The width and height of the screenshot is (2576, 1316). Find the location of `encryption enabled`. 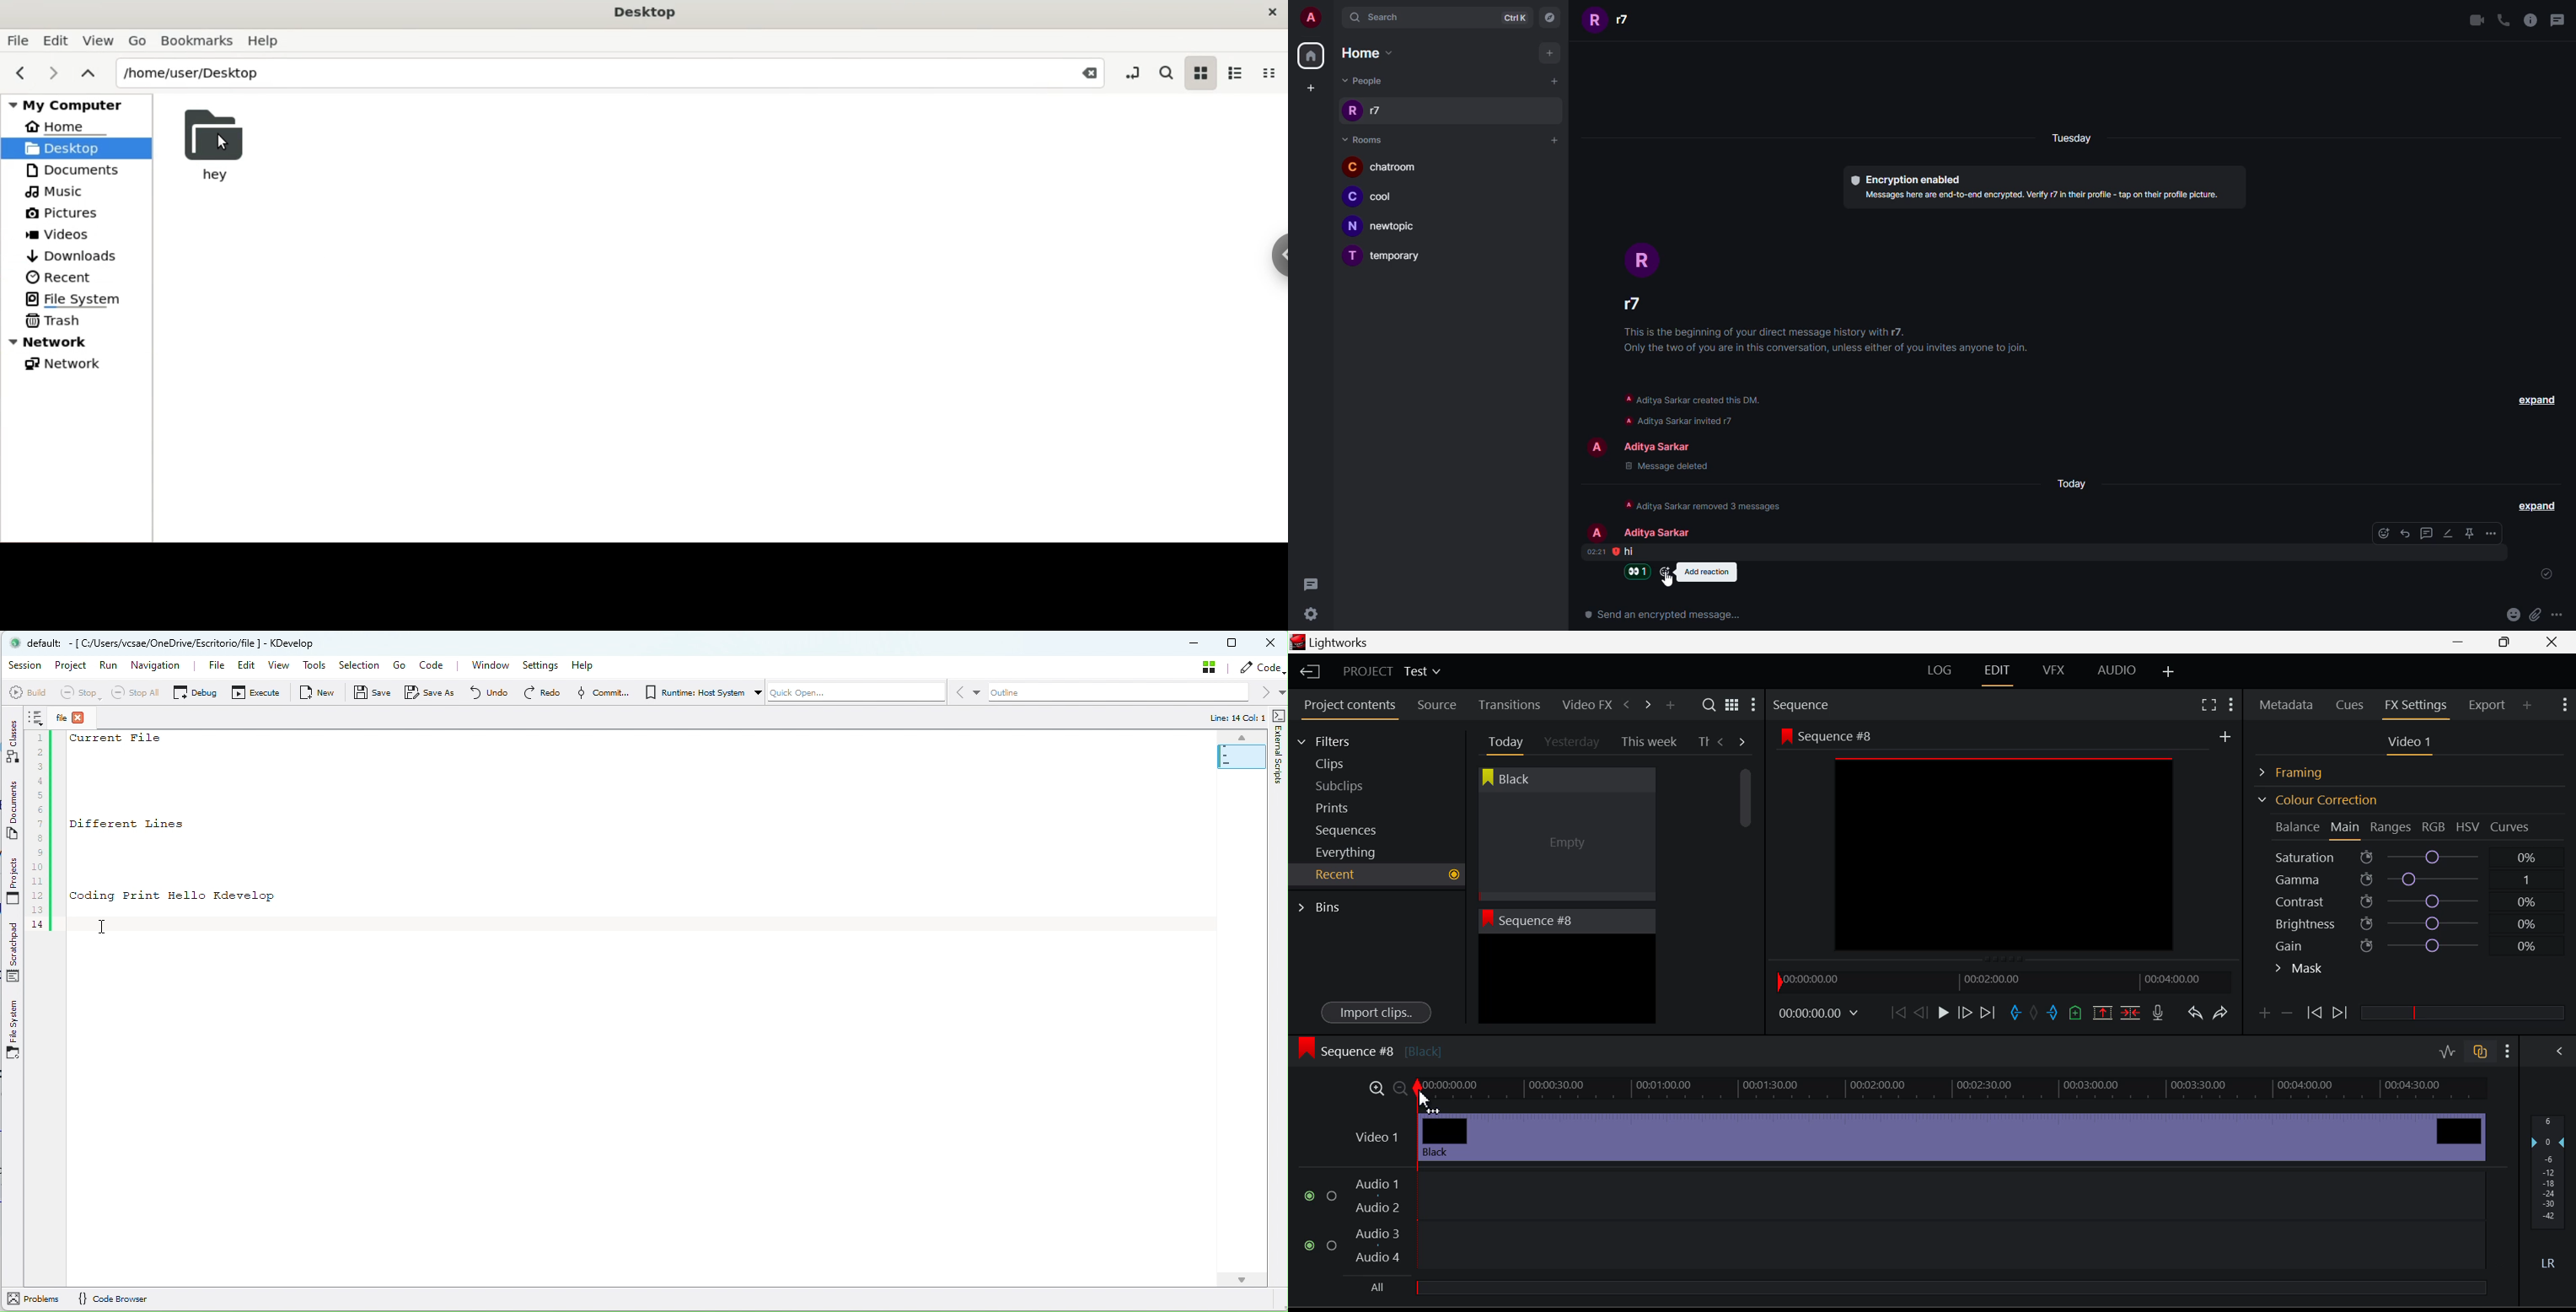

encryption enabled is located at coordinates (1905, 179).